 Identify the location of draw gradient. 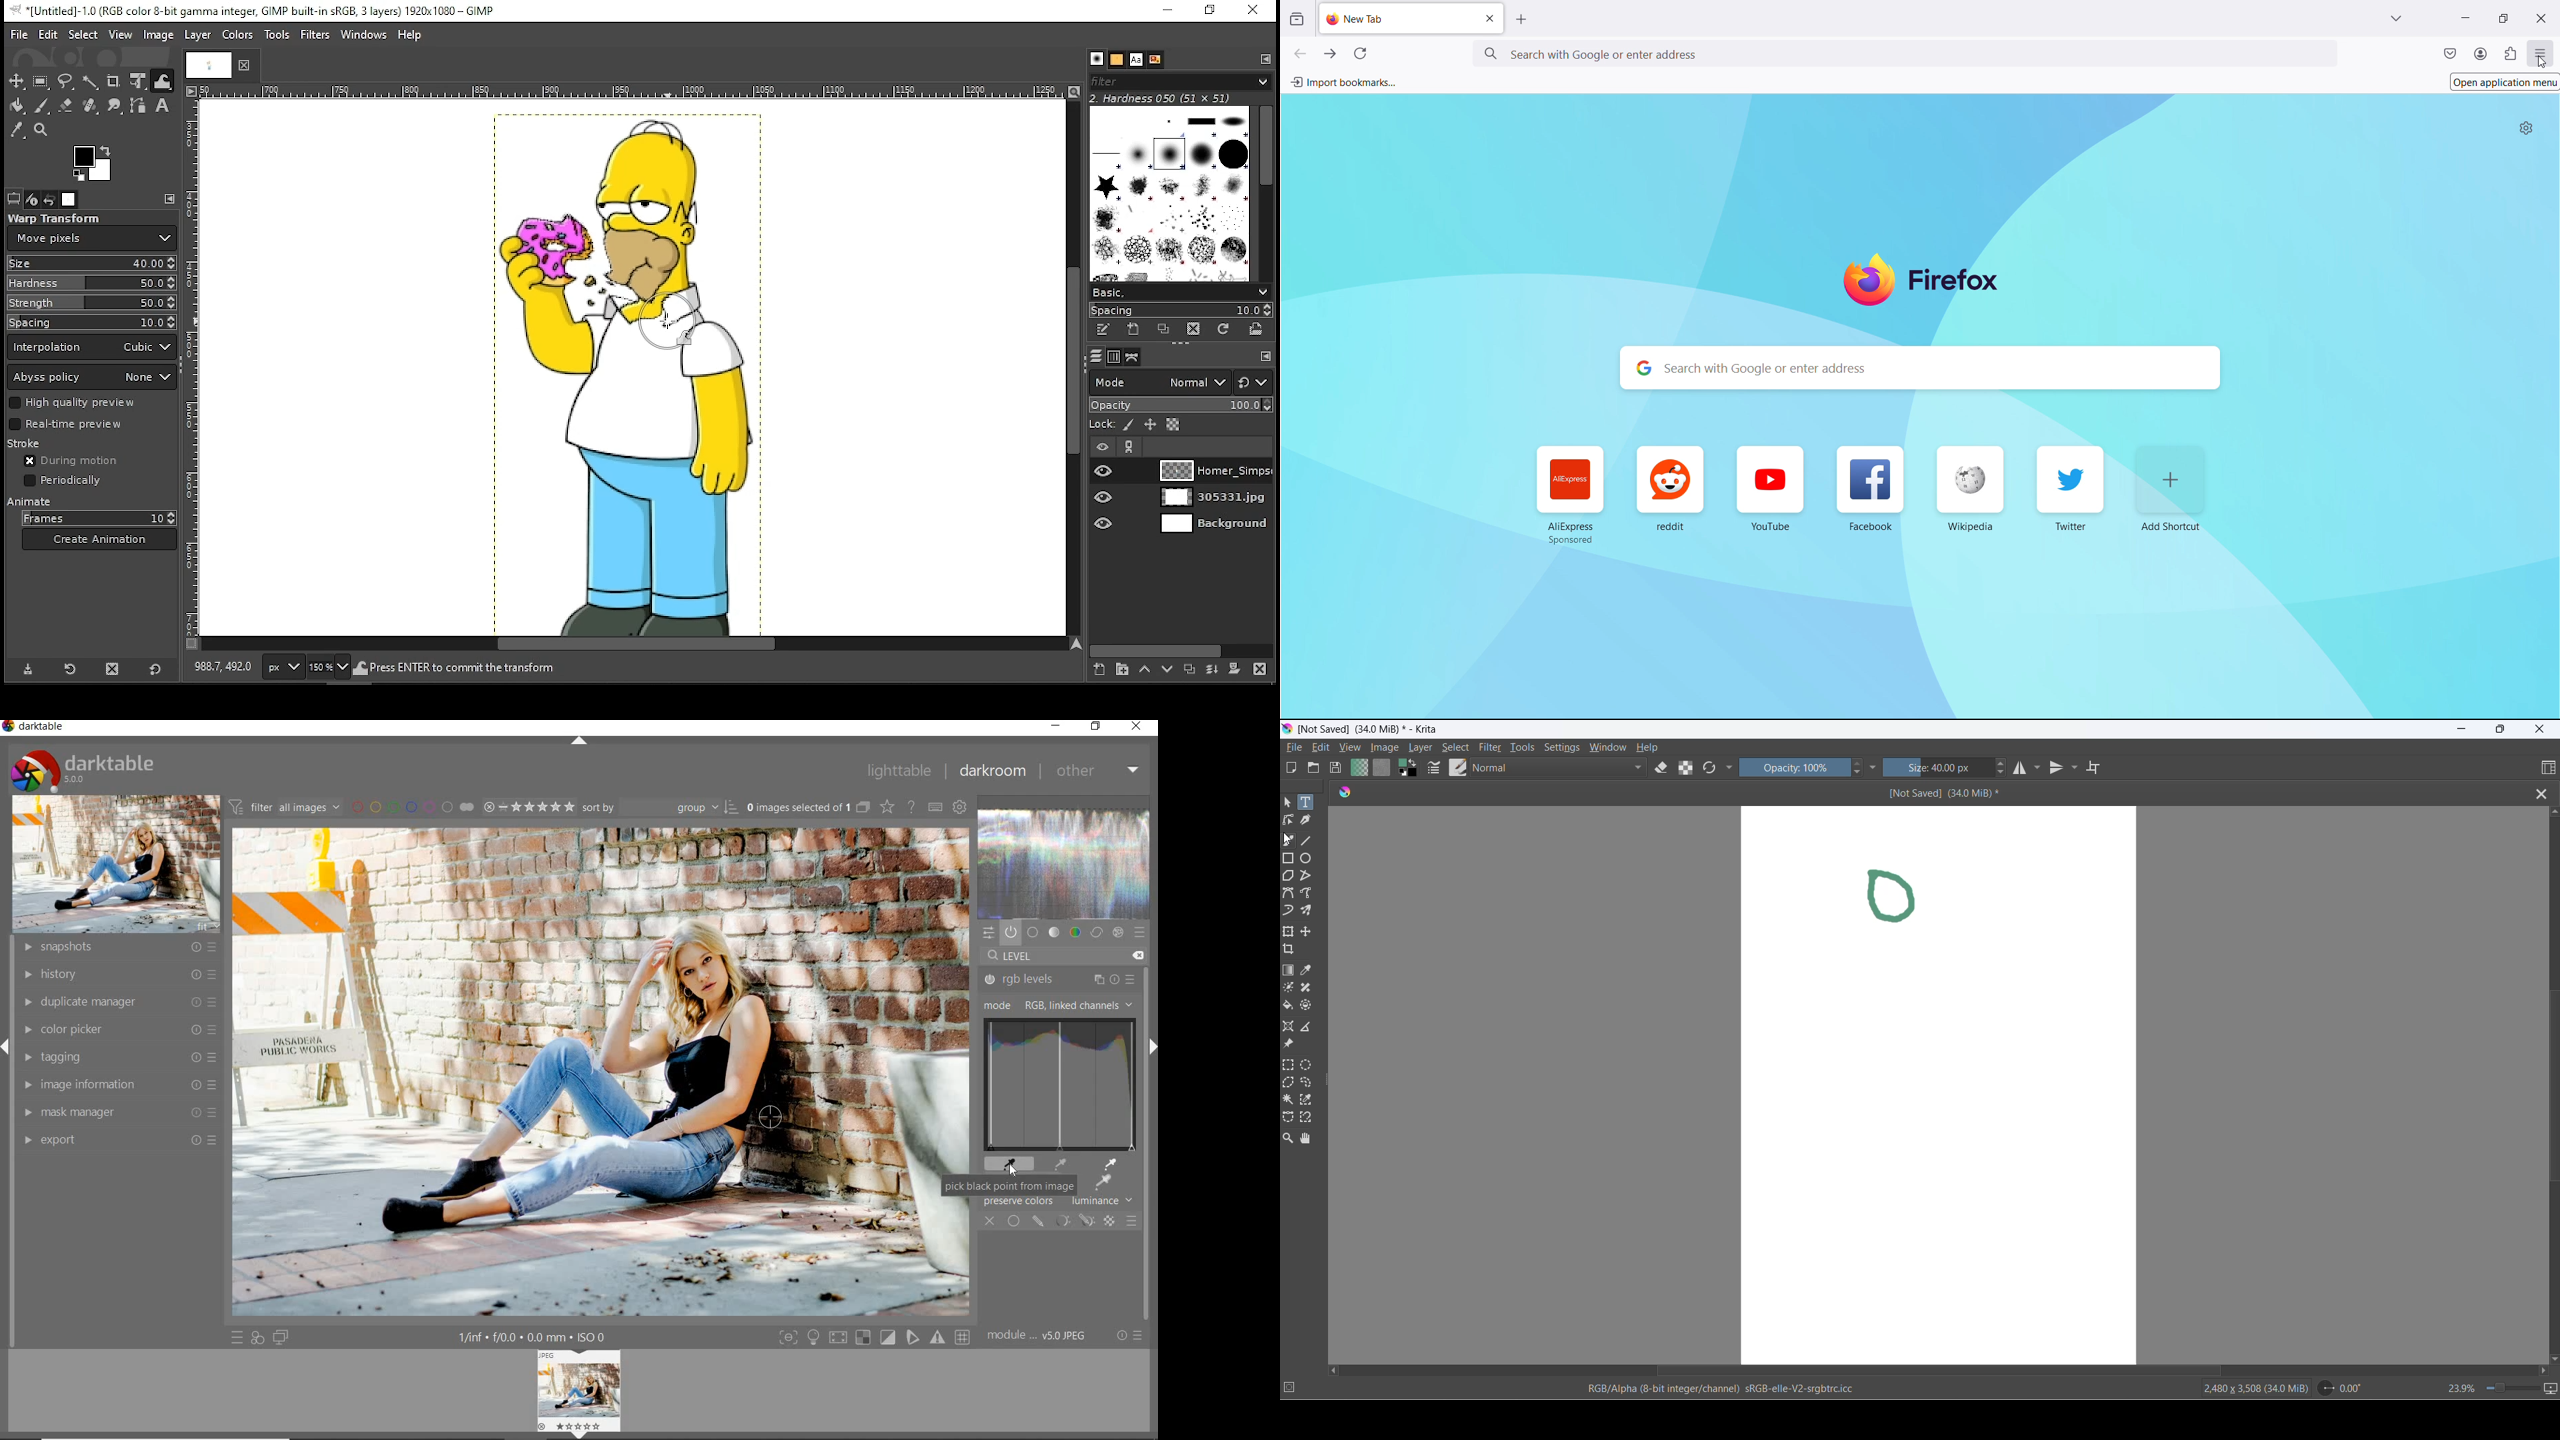
(1289, 972).